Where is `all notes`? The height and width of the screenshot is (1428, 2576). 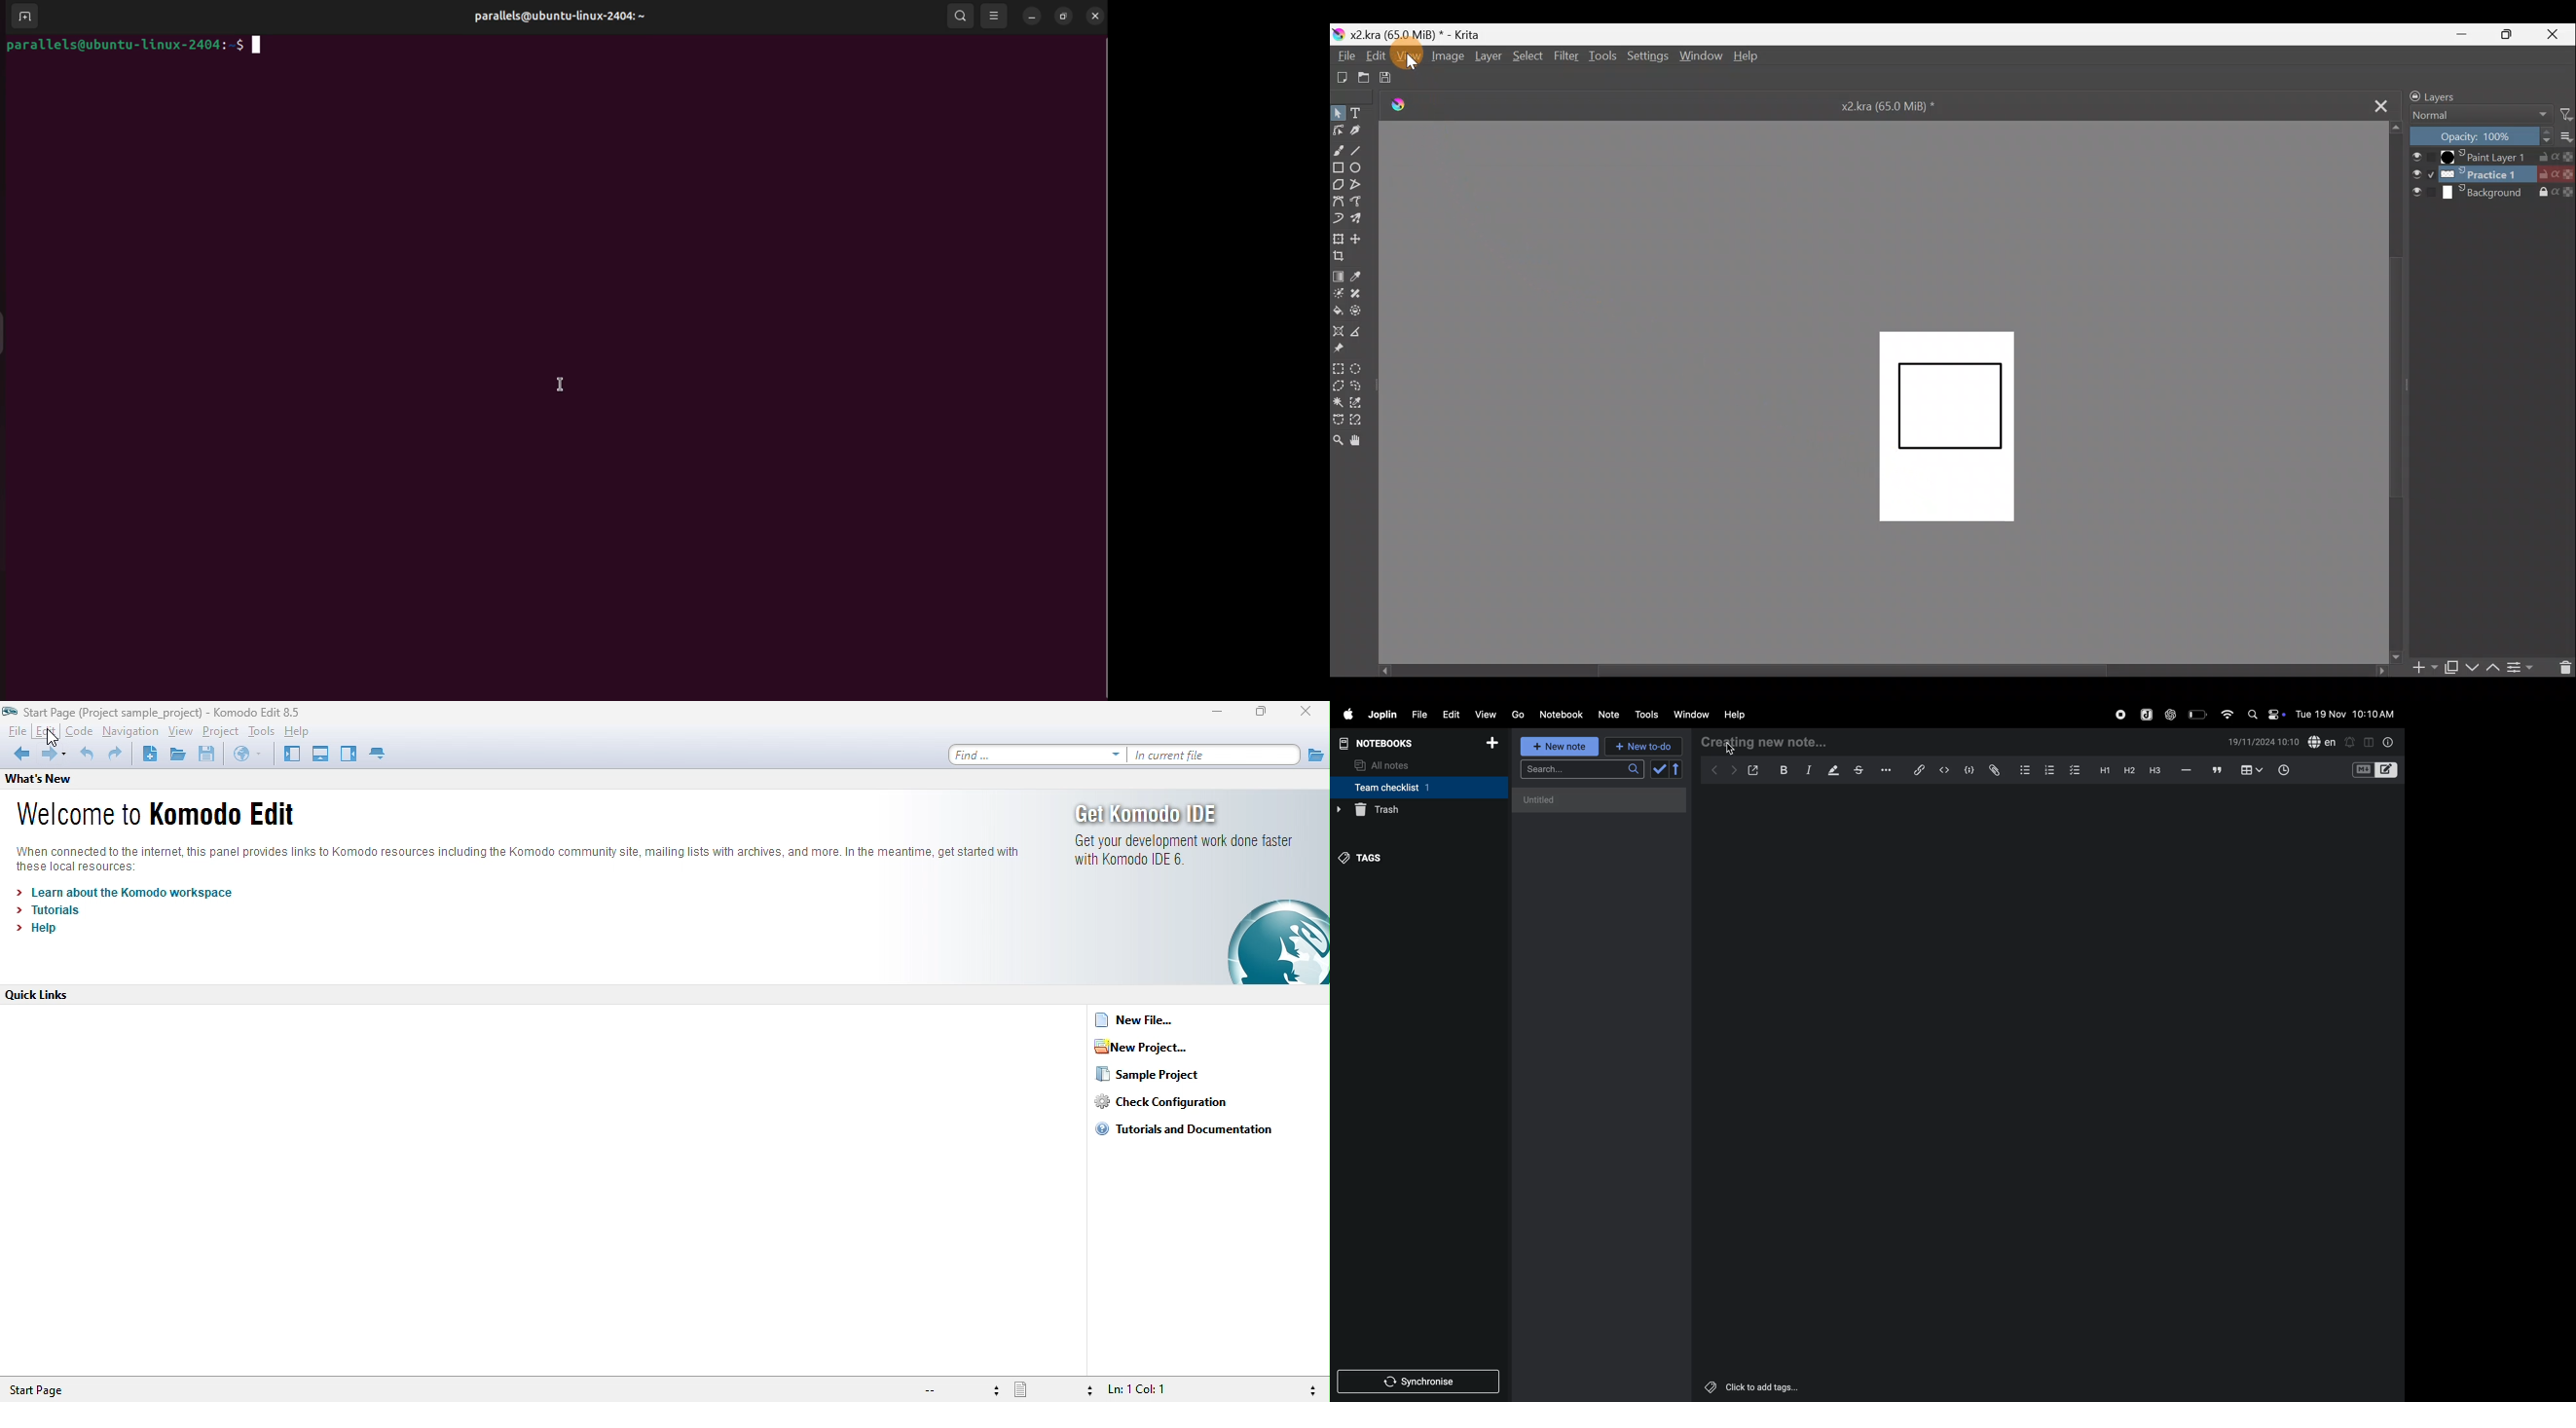
all notes is located at coordinates (1389, 764).